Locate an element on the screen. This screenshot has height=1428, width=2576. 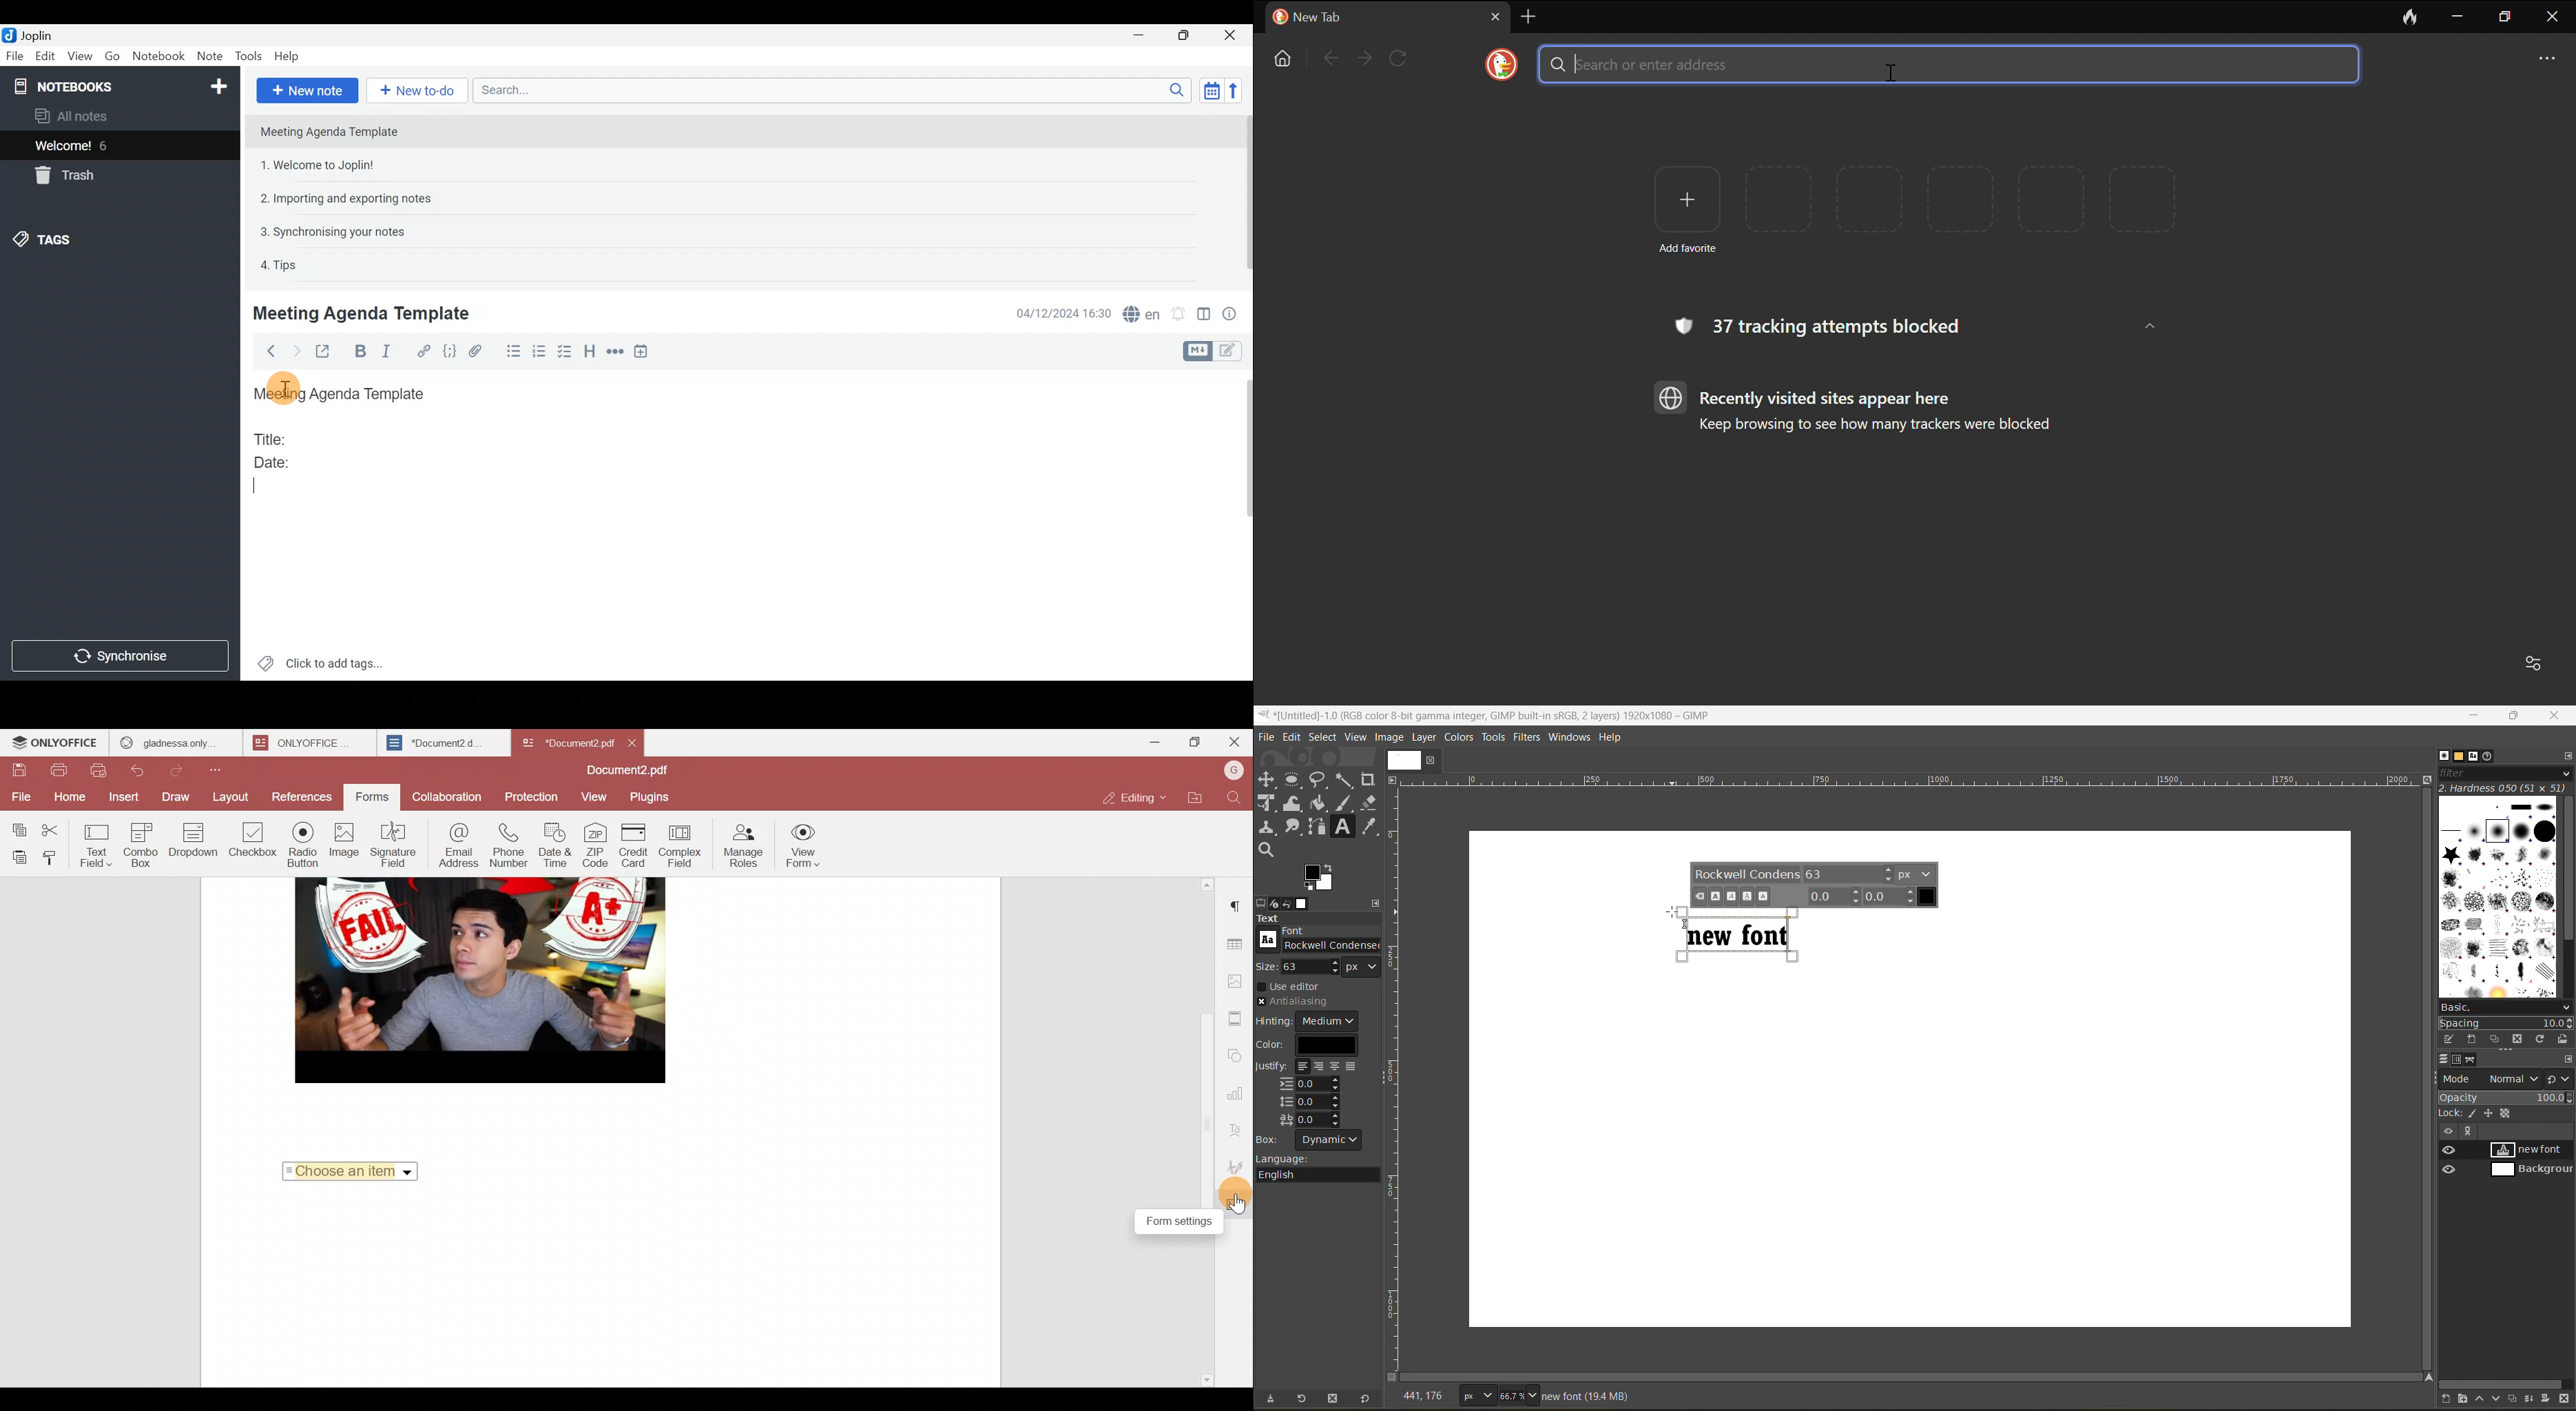
All notes is located at coordinates (93, 116).